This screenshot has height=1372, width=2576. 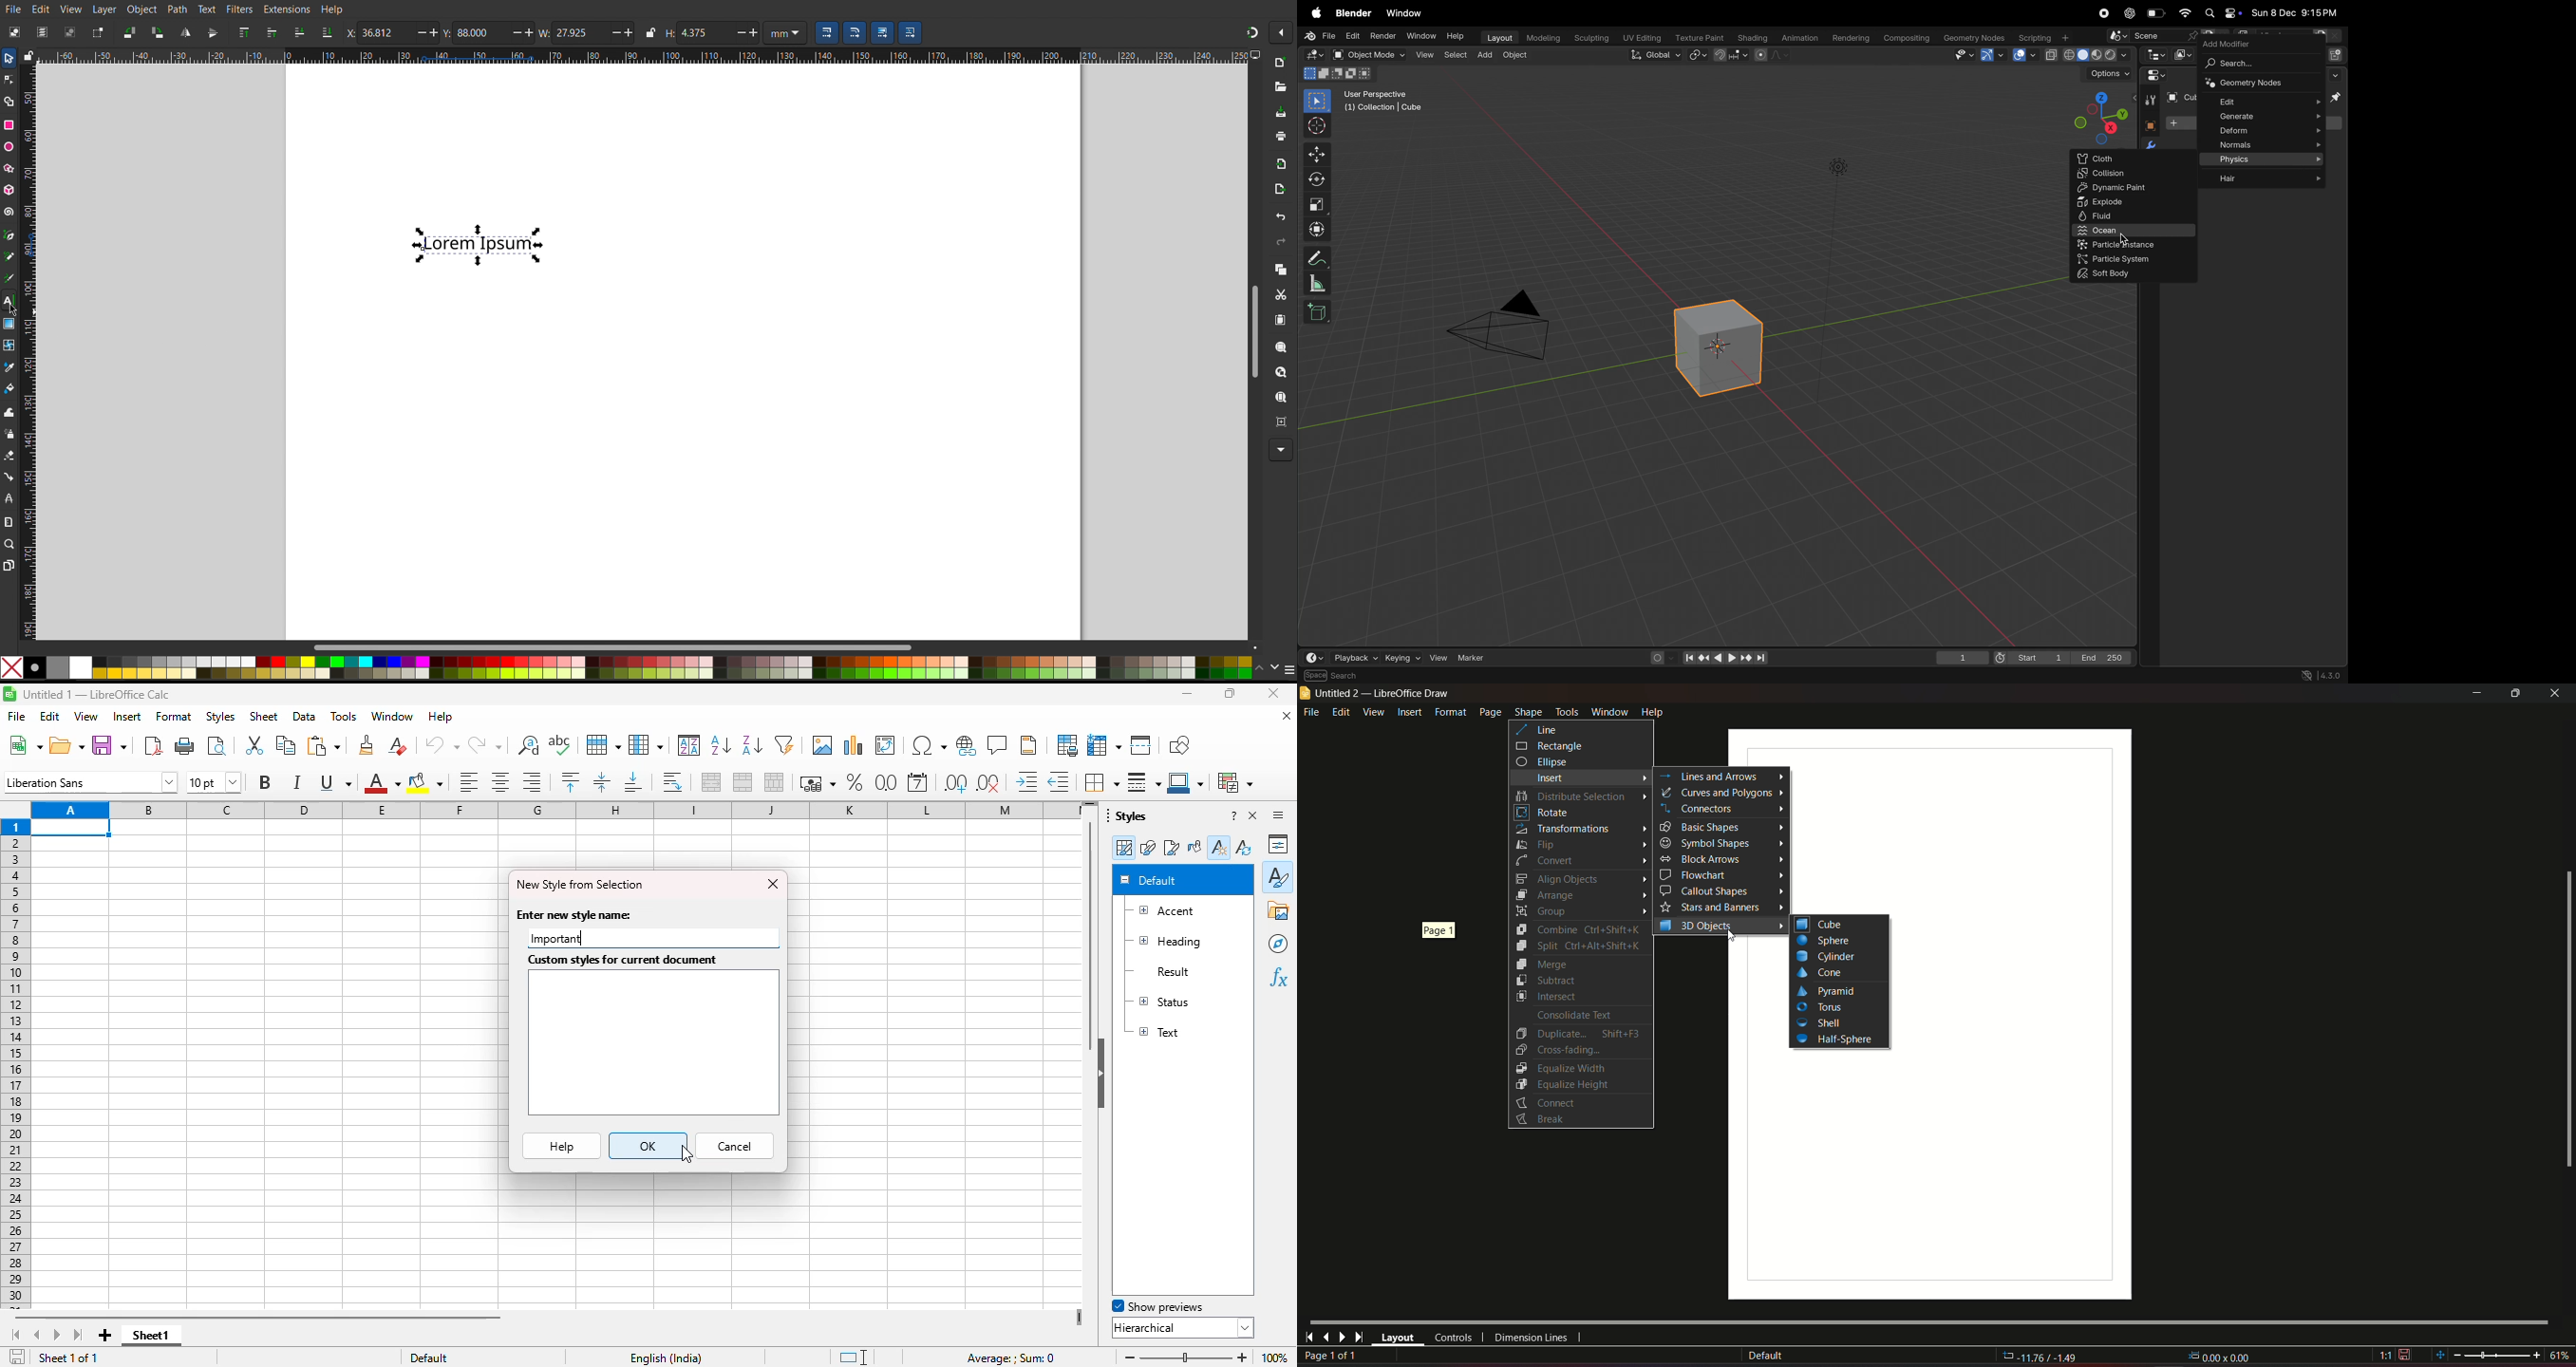 What do you see at coordinates (1149, 879) in the screenshot?
I see `default` at bounding box center [1149, 879].